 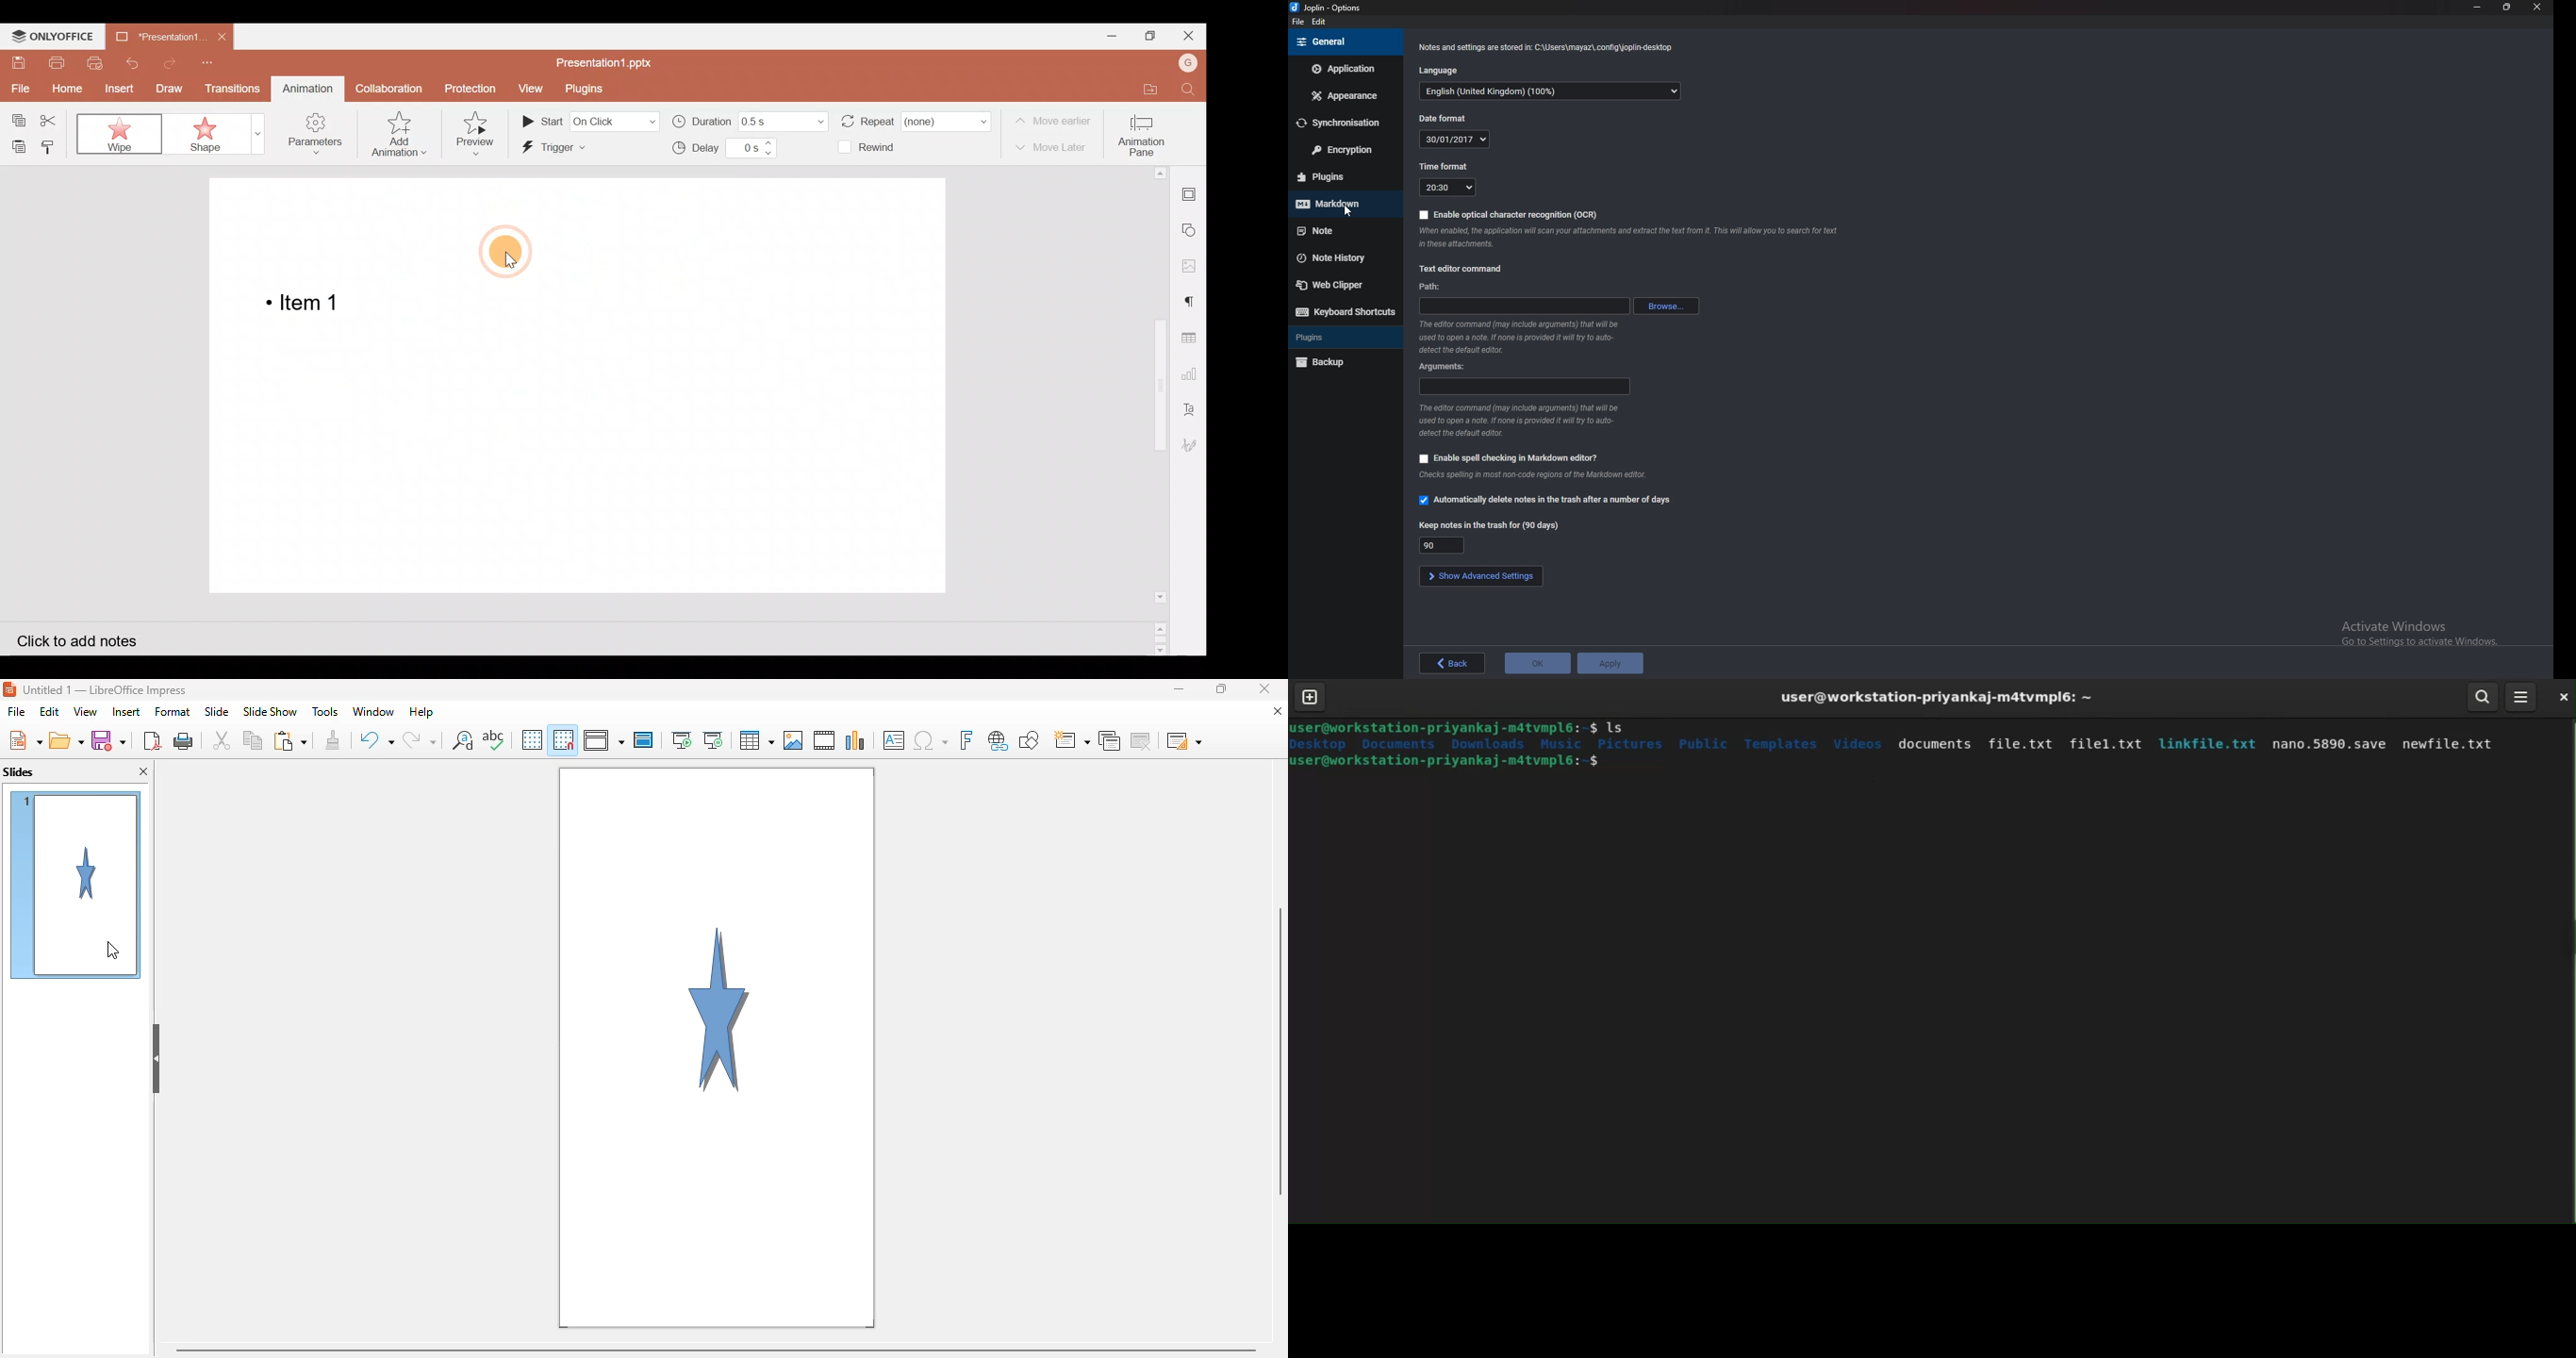 What do you see at coordinates (871, 148) in the screenshot?
I see `Rewind` at bounding box center [871, 148].